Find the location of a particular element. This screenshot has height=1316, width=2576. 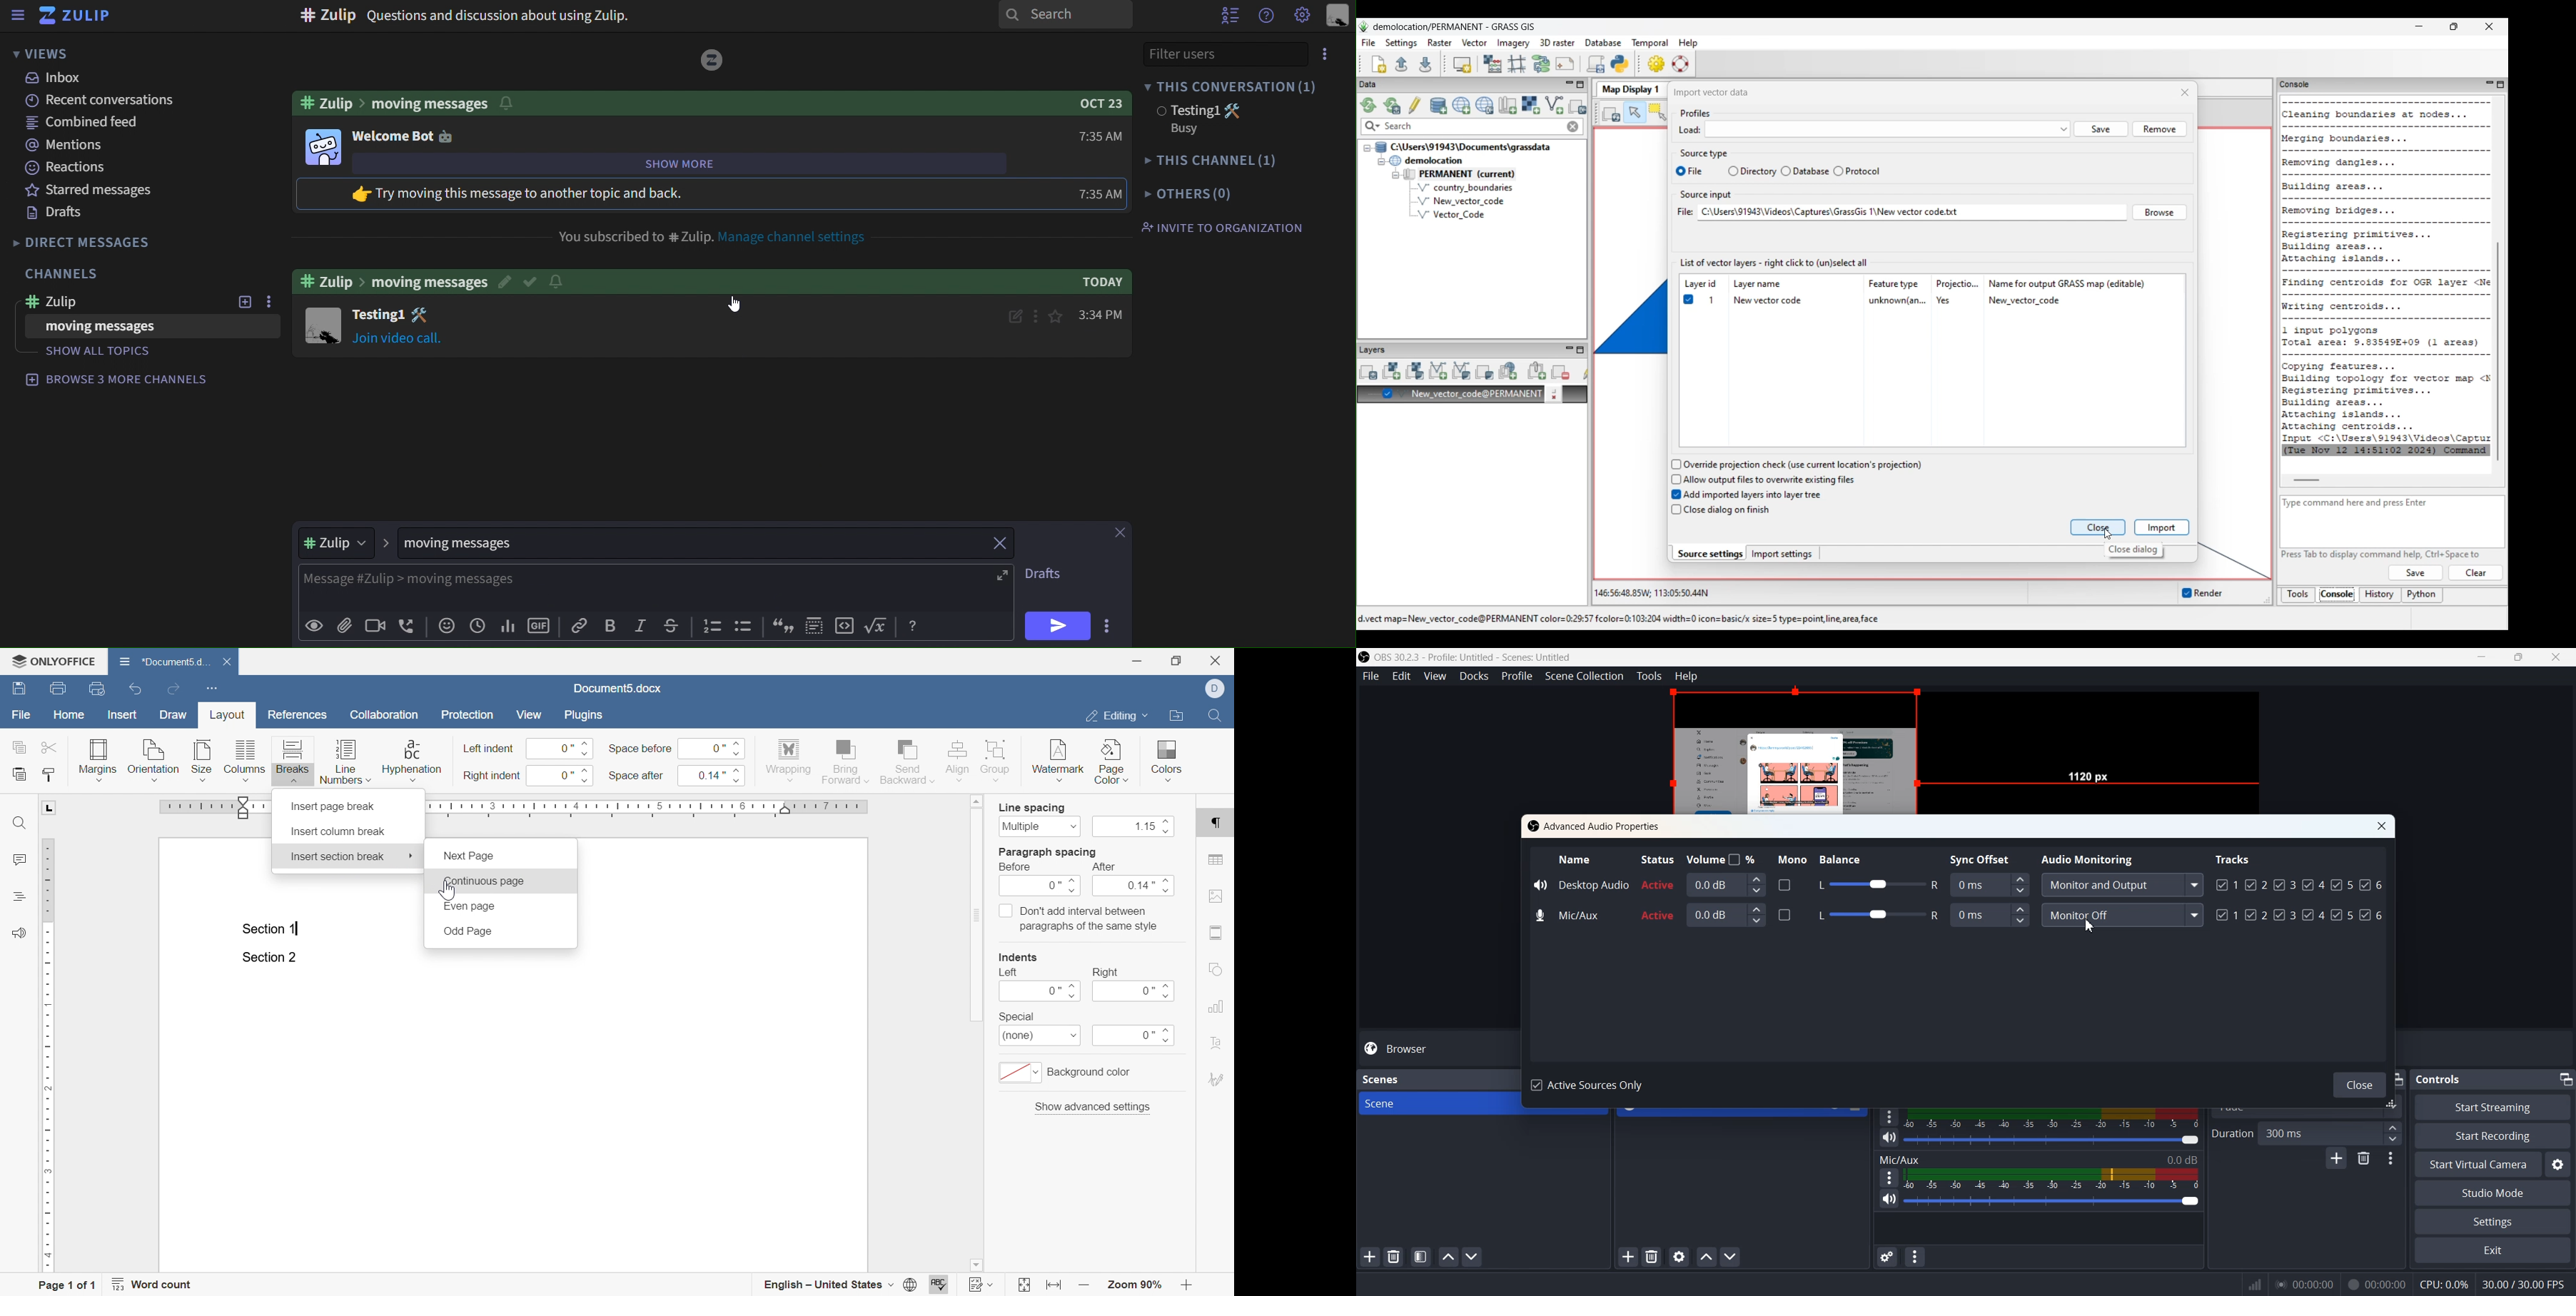

Close is located at coordinates (2356, 1083).